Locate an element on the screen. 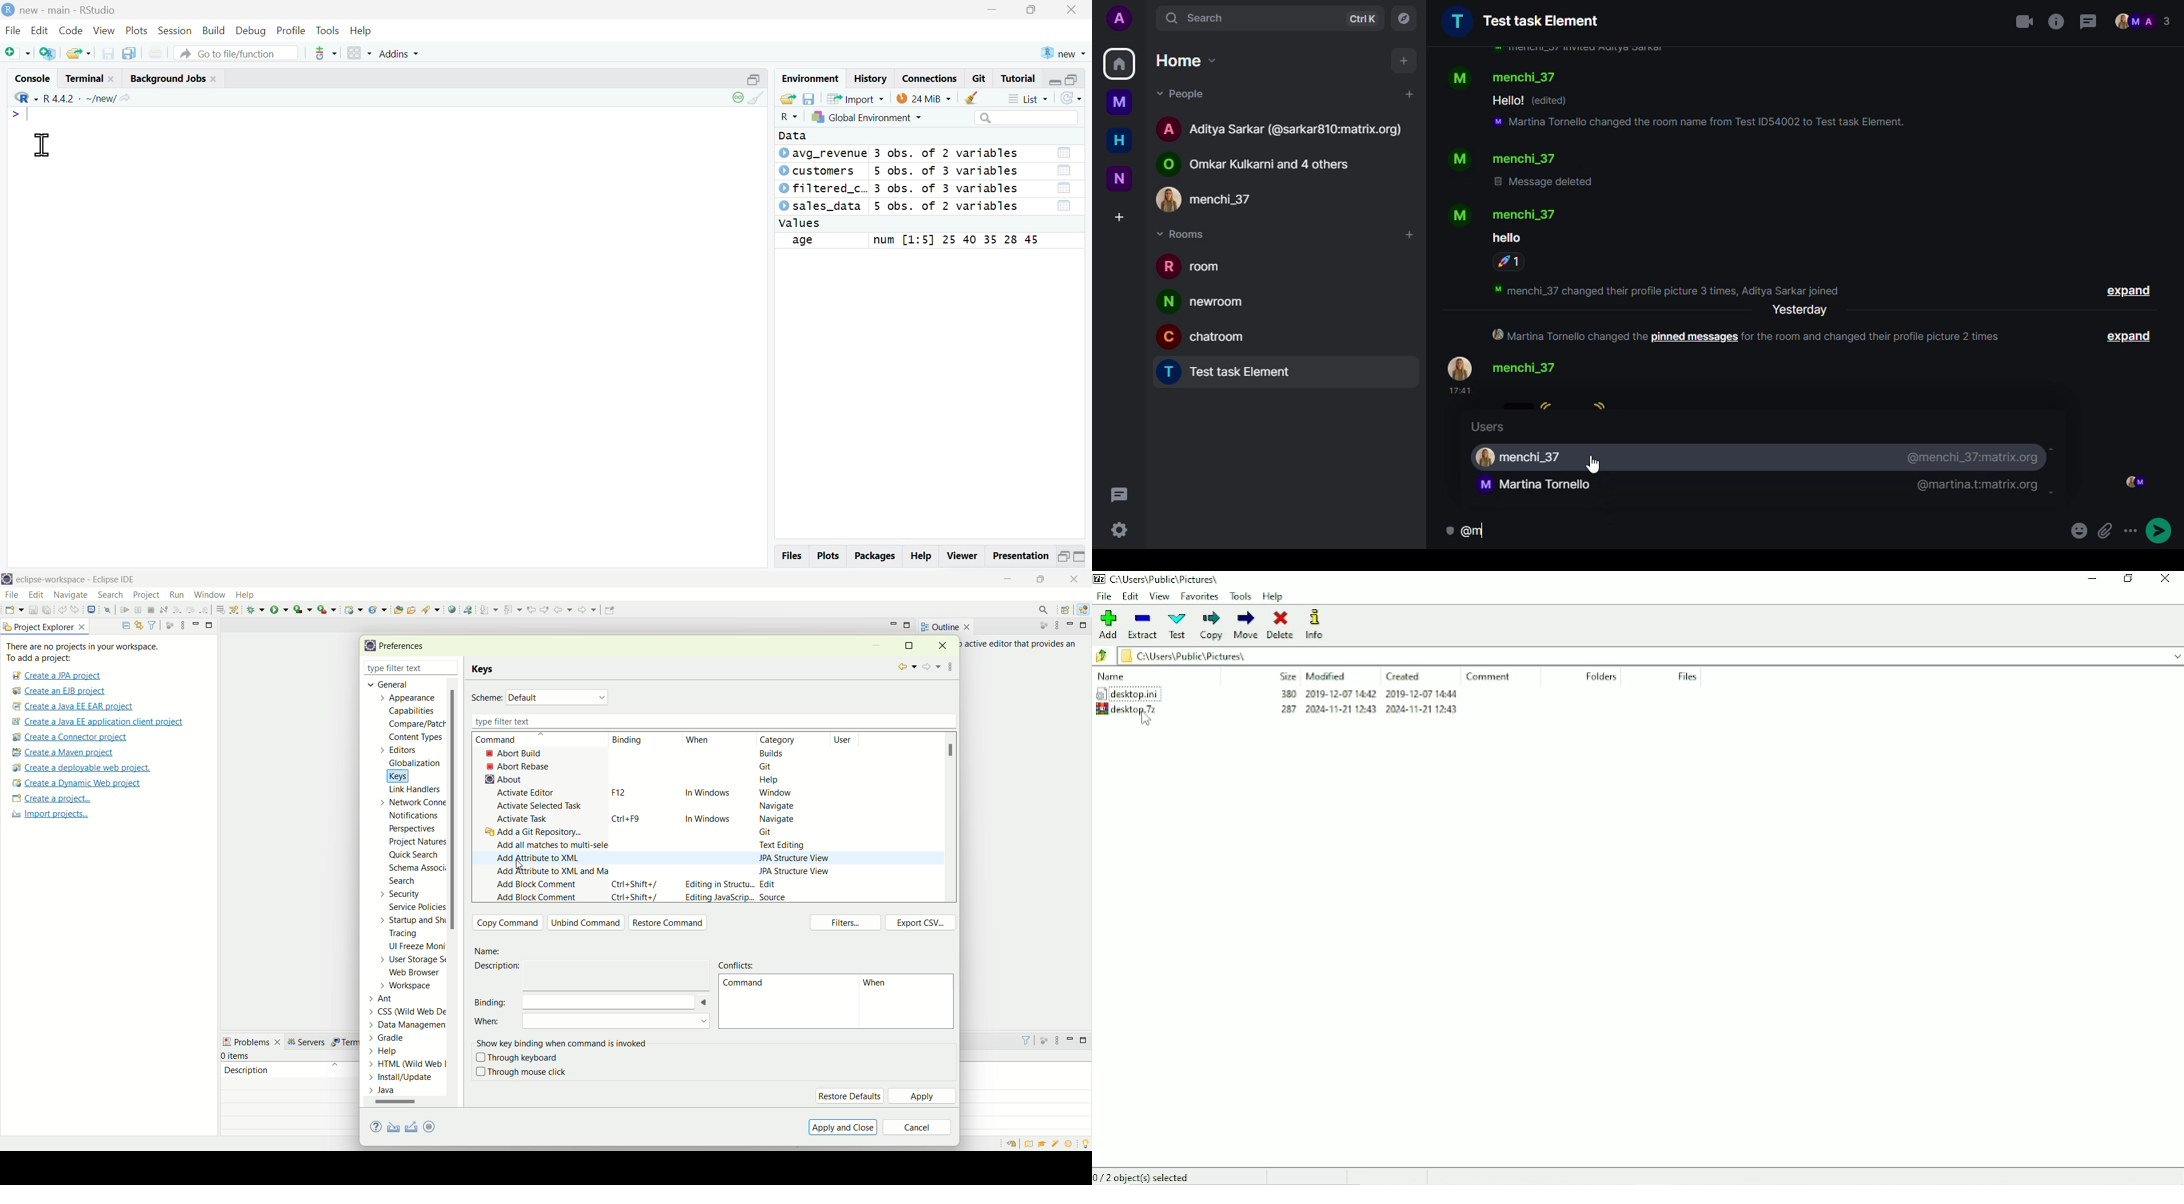 The width and height of the screenshot is (2184, 1204). quick settings is located at coordinates (1122, 530).